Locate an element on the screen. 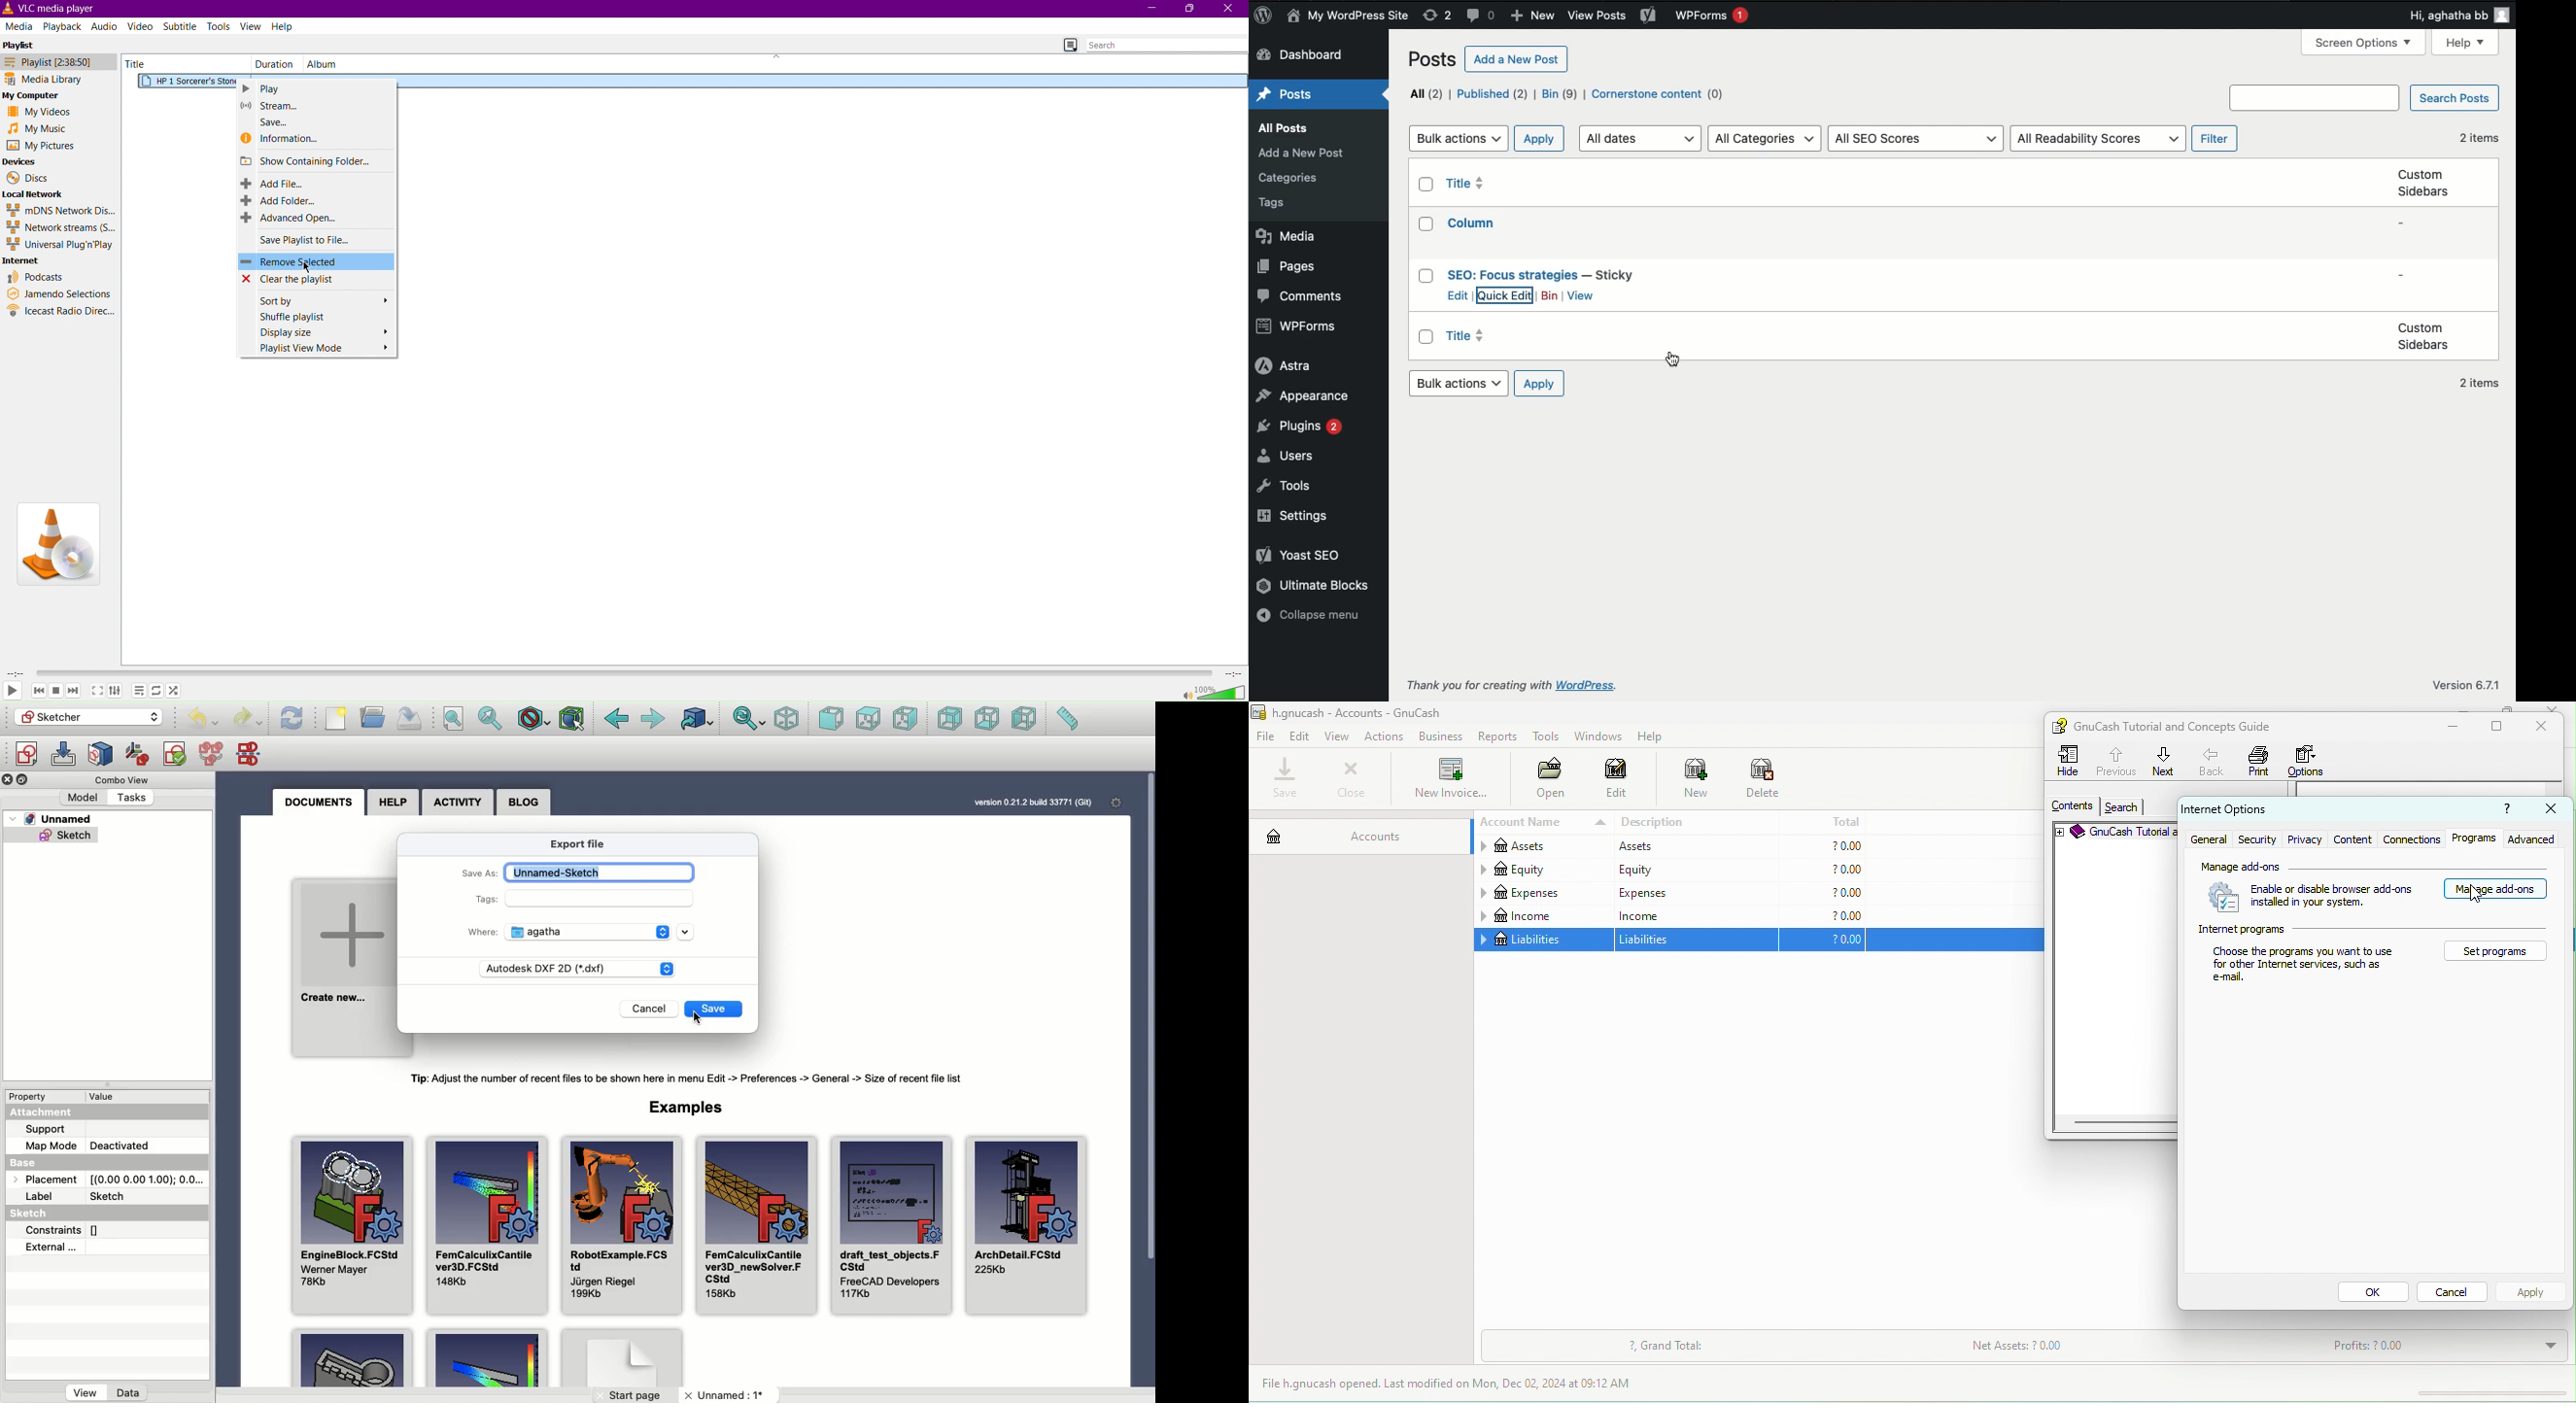 This screenshot has width=2576, height=1428. Playlist is located at coordinates (59, 61).